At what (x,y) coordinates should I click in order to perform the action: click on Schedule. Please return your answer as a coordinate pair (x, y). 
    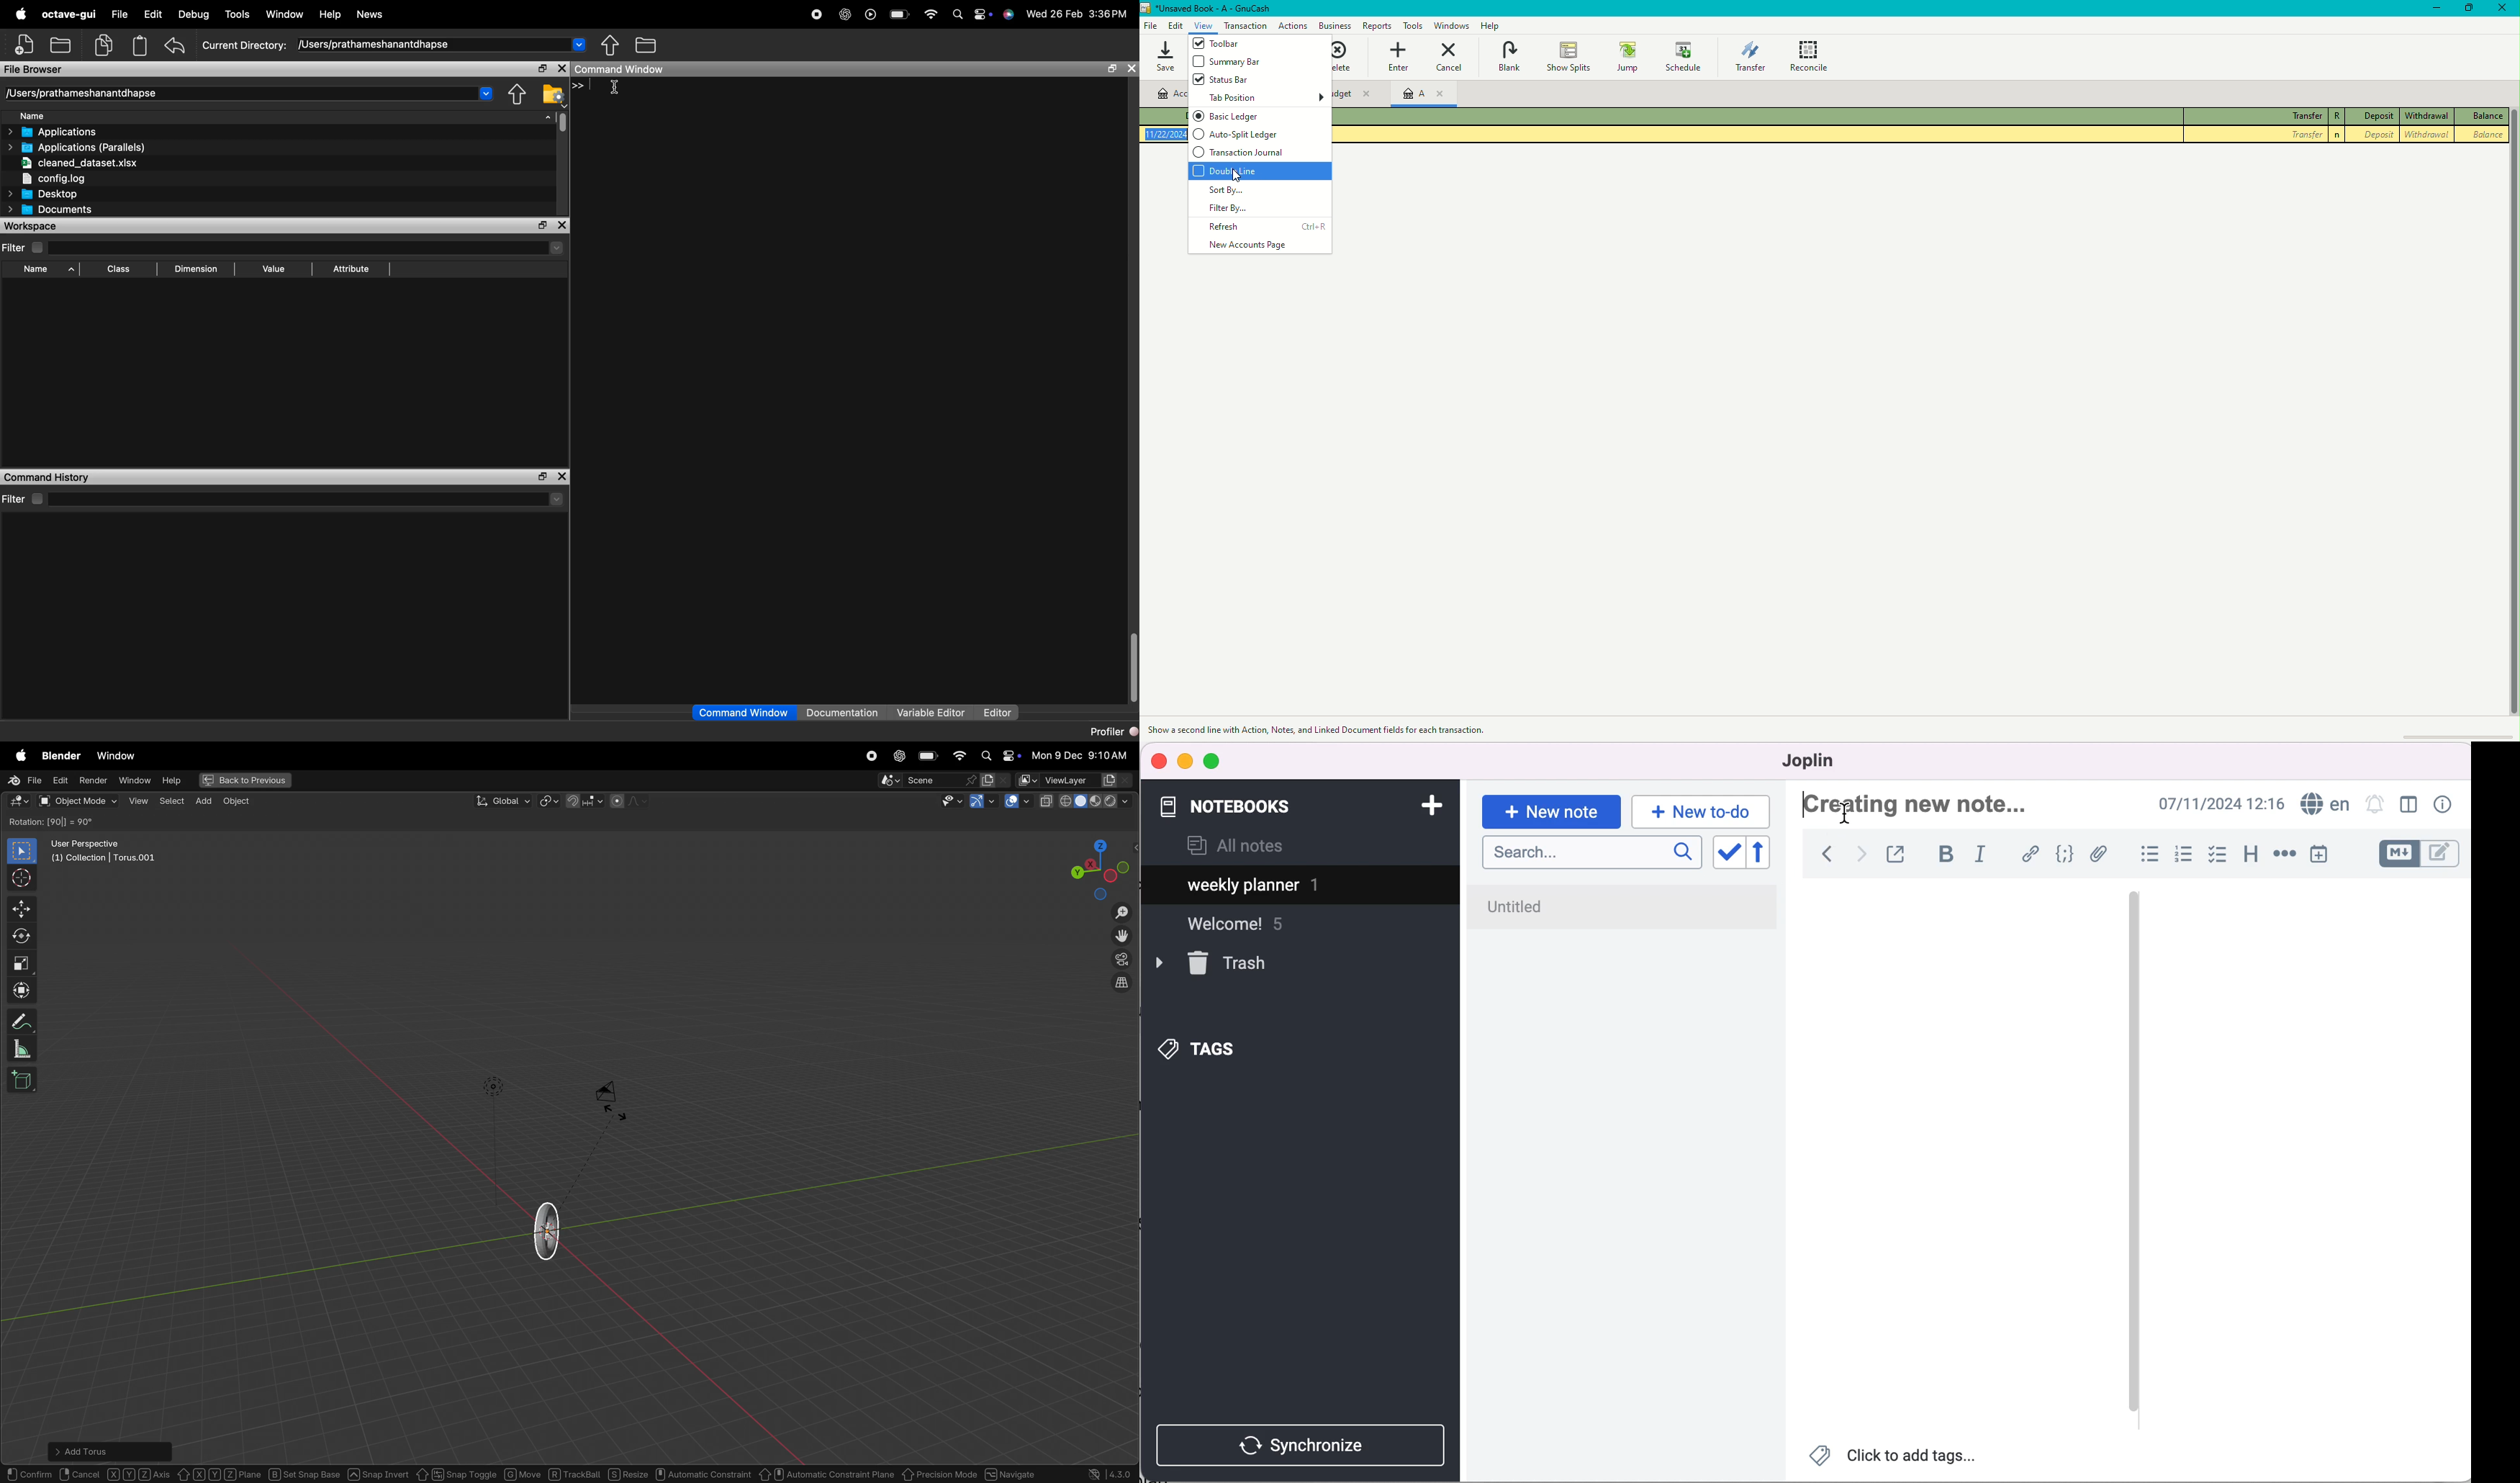
    Looking at the image, I should click on (1687, 58).